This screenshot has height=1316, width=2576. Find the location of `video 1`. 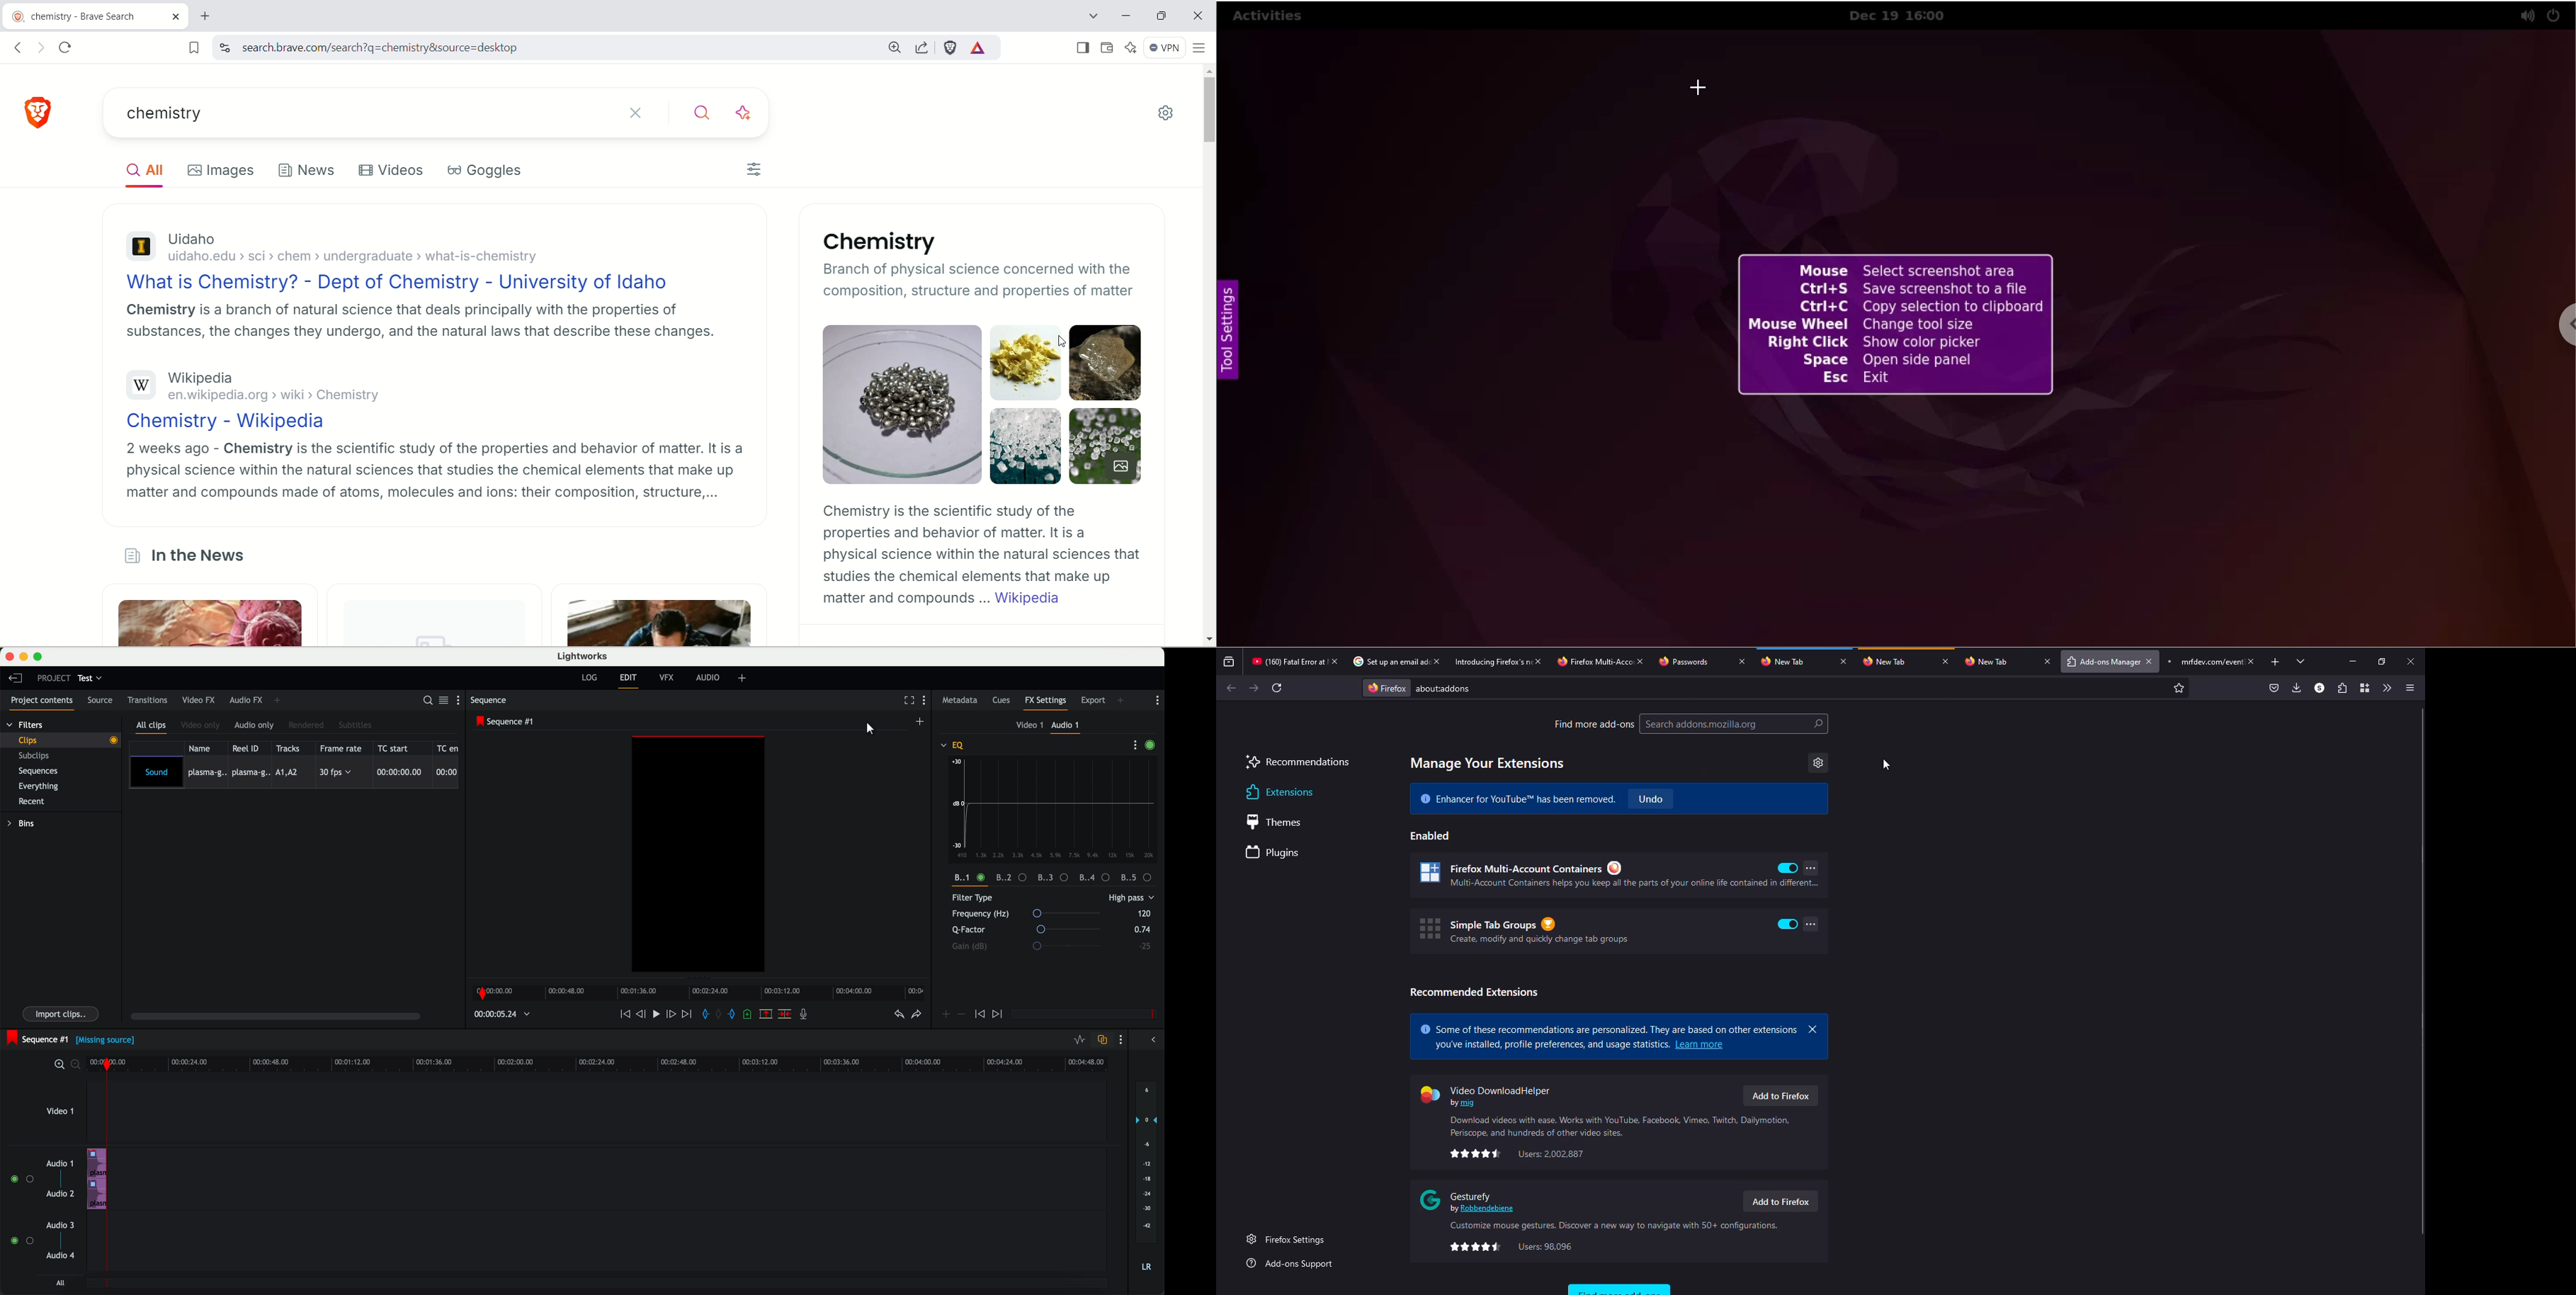

video 1 is located at coordinates (60, 1114).